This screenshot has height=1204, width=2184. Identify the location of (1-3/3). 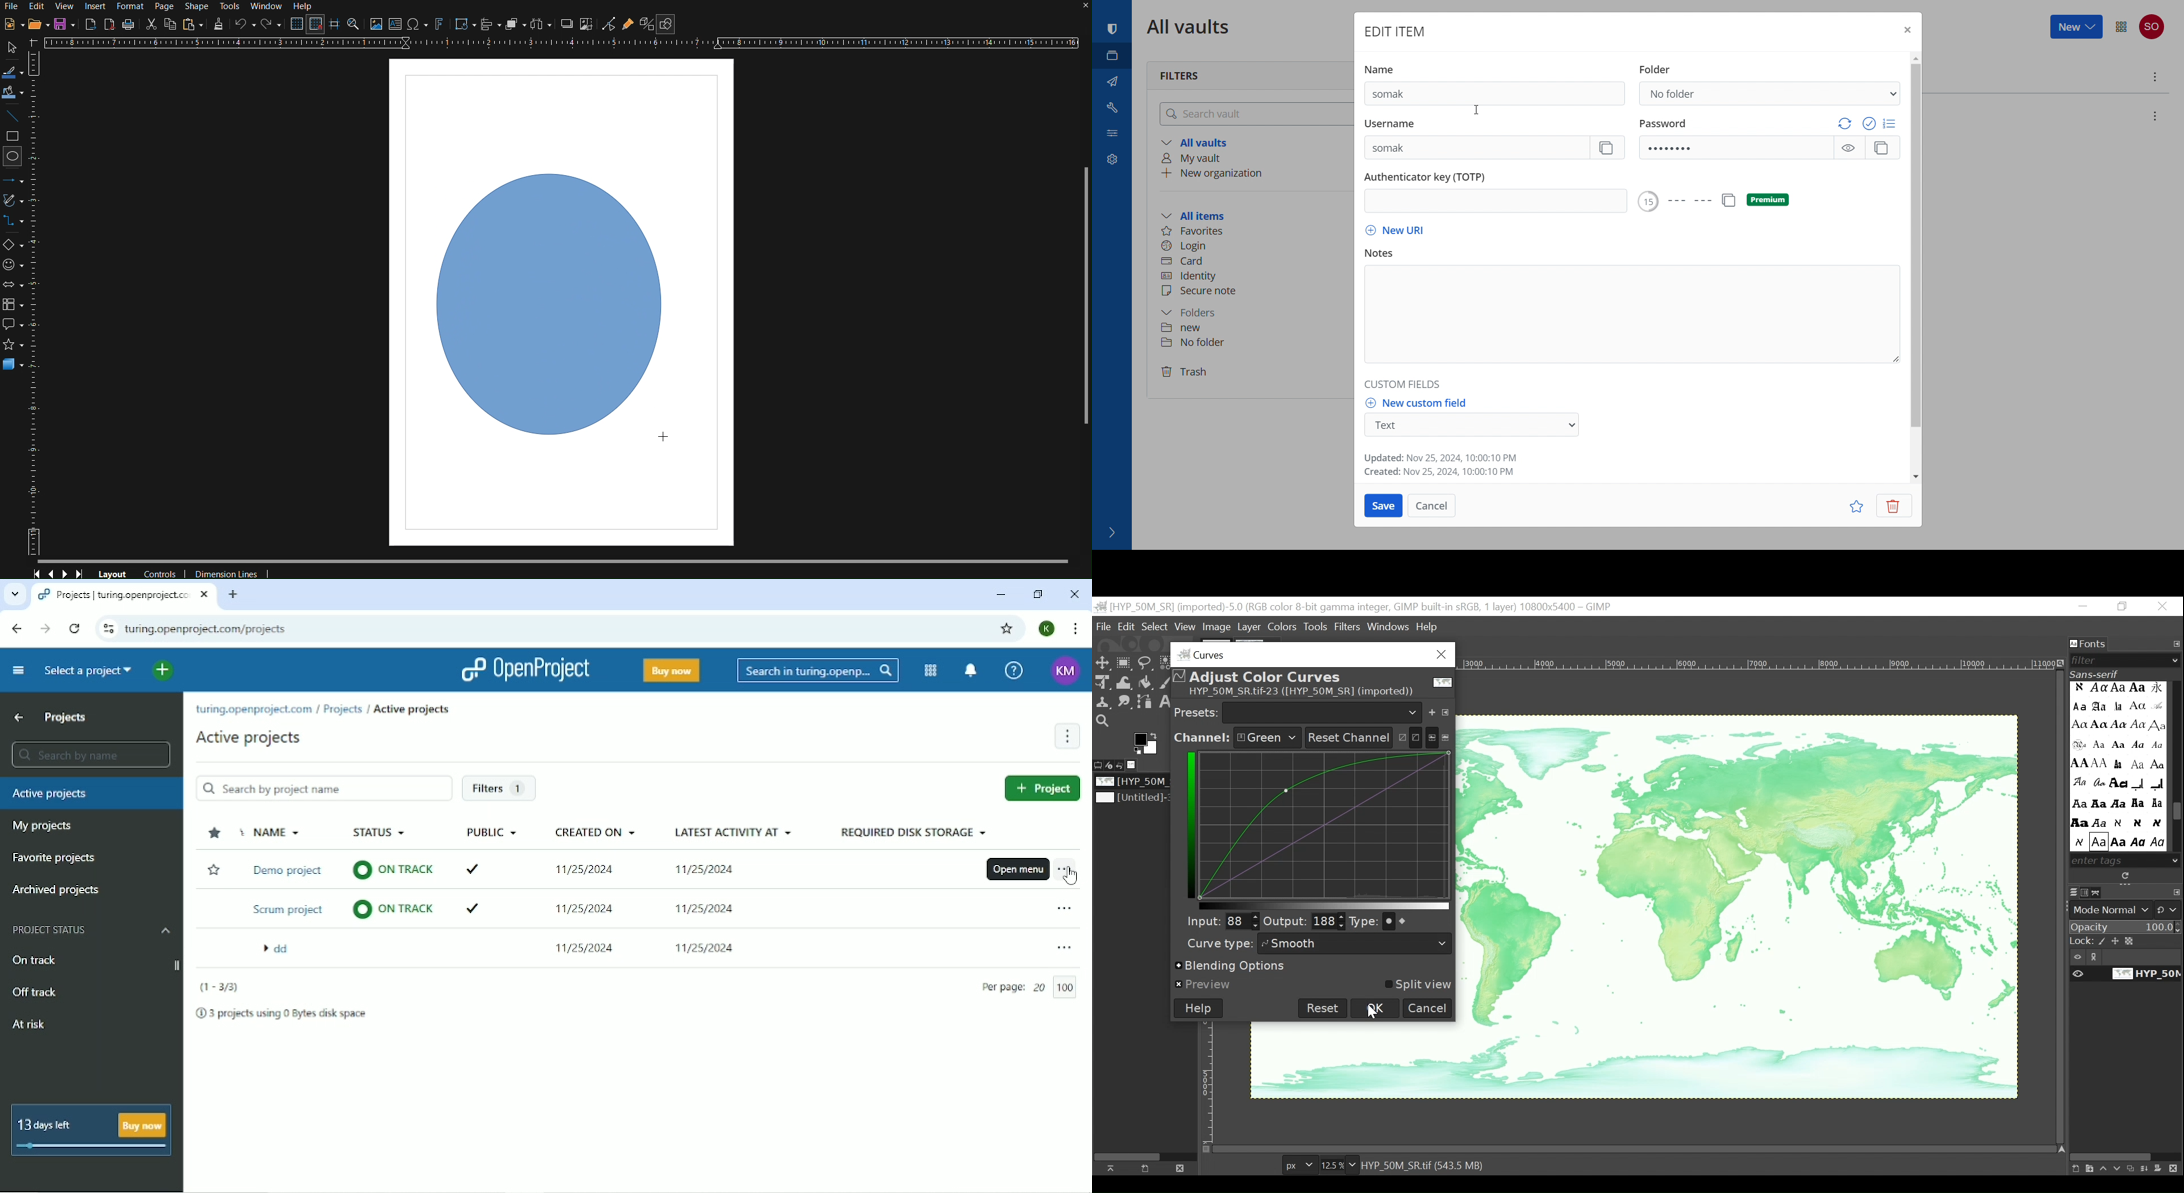
(221, 989).